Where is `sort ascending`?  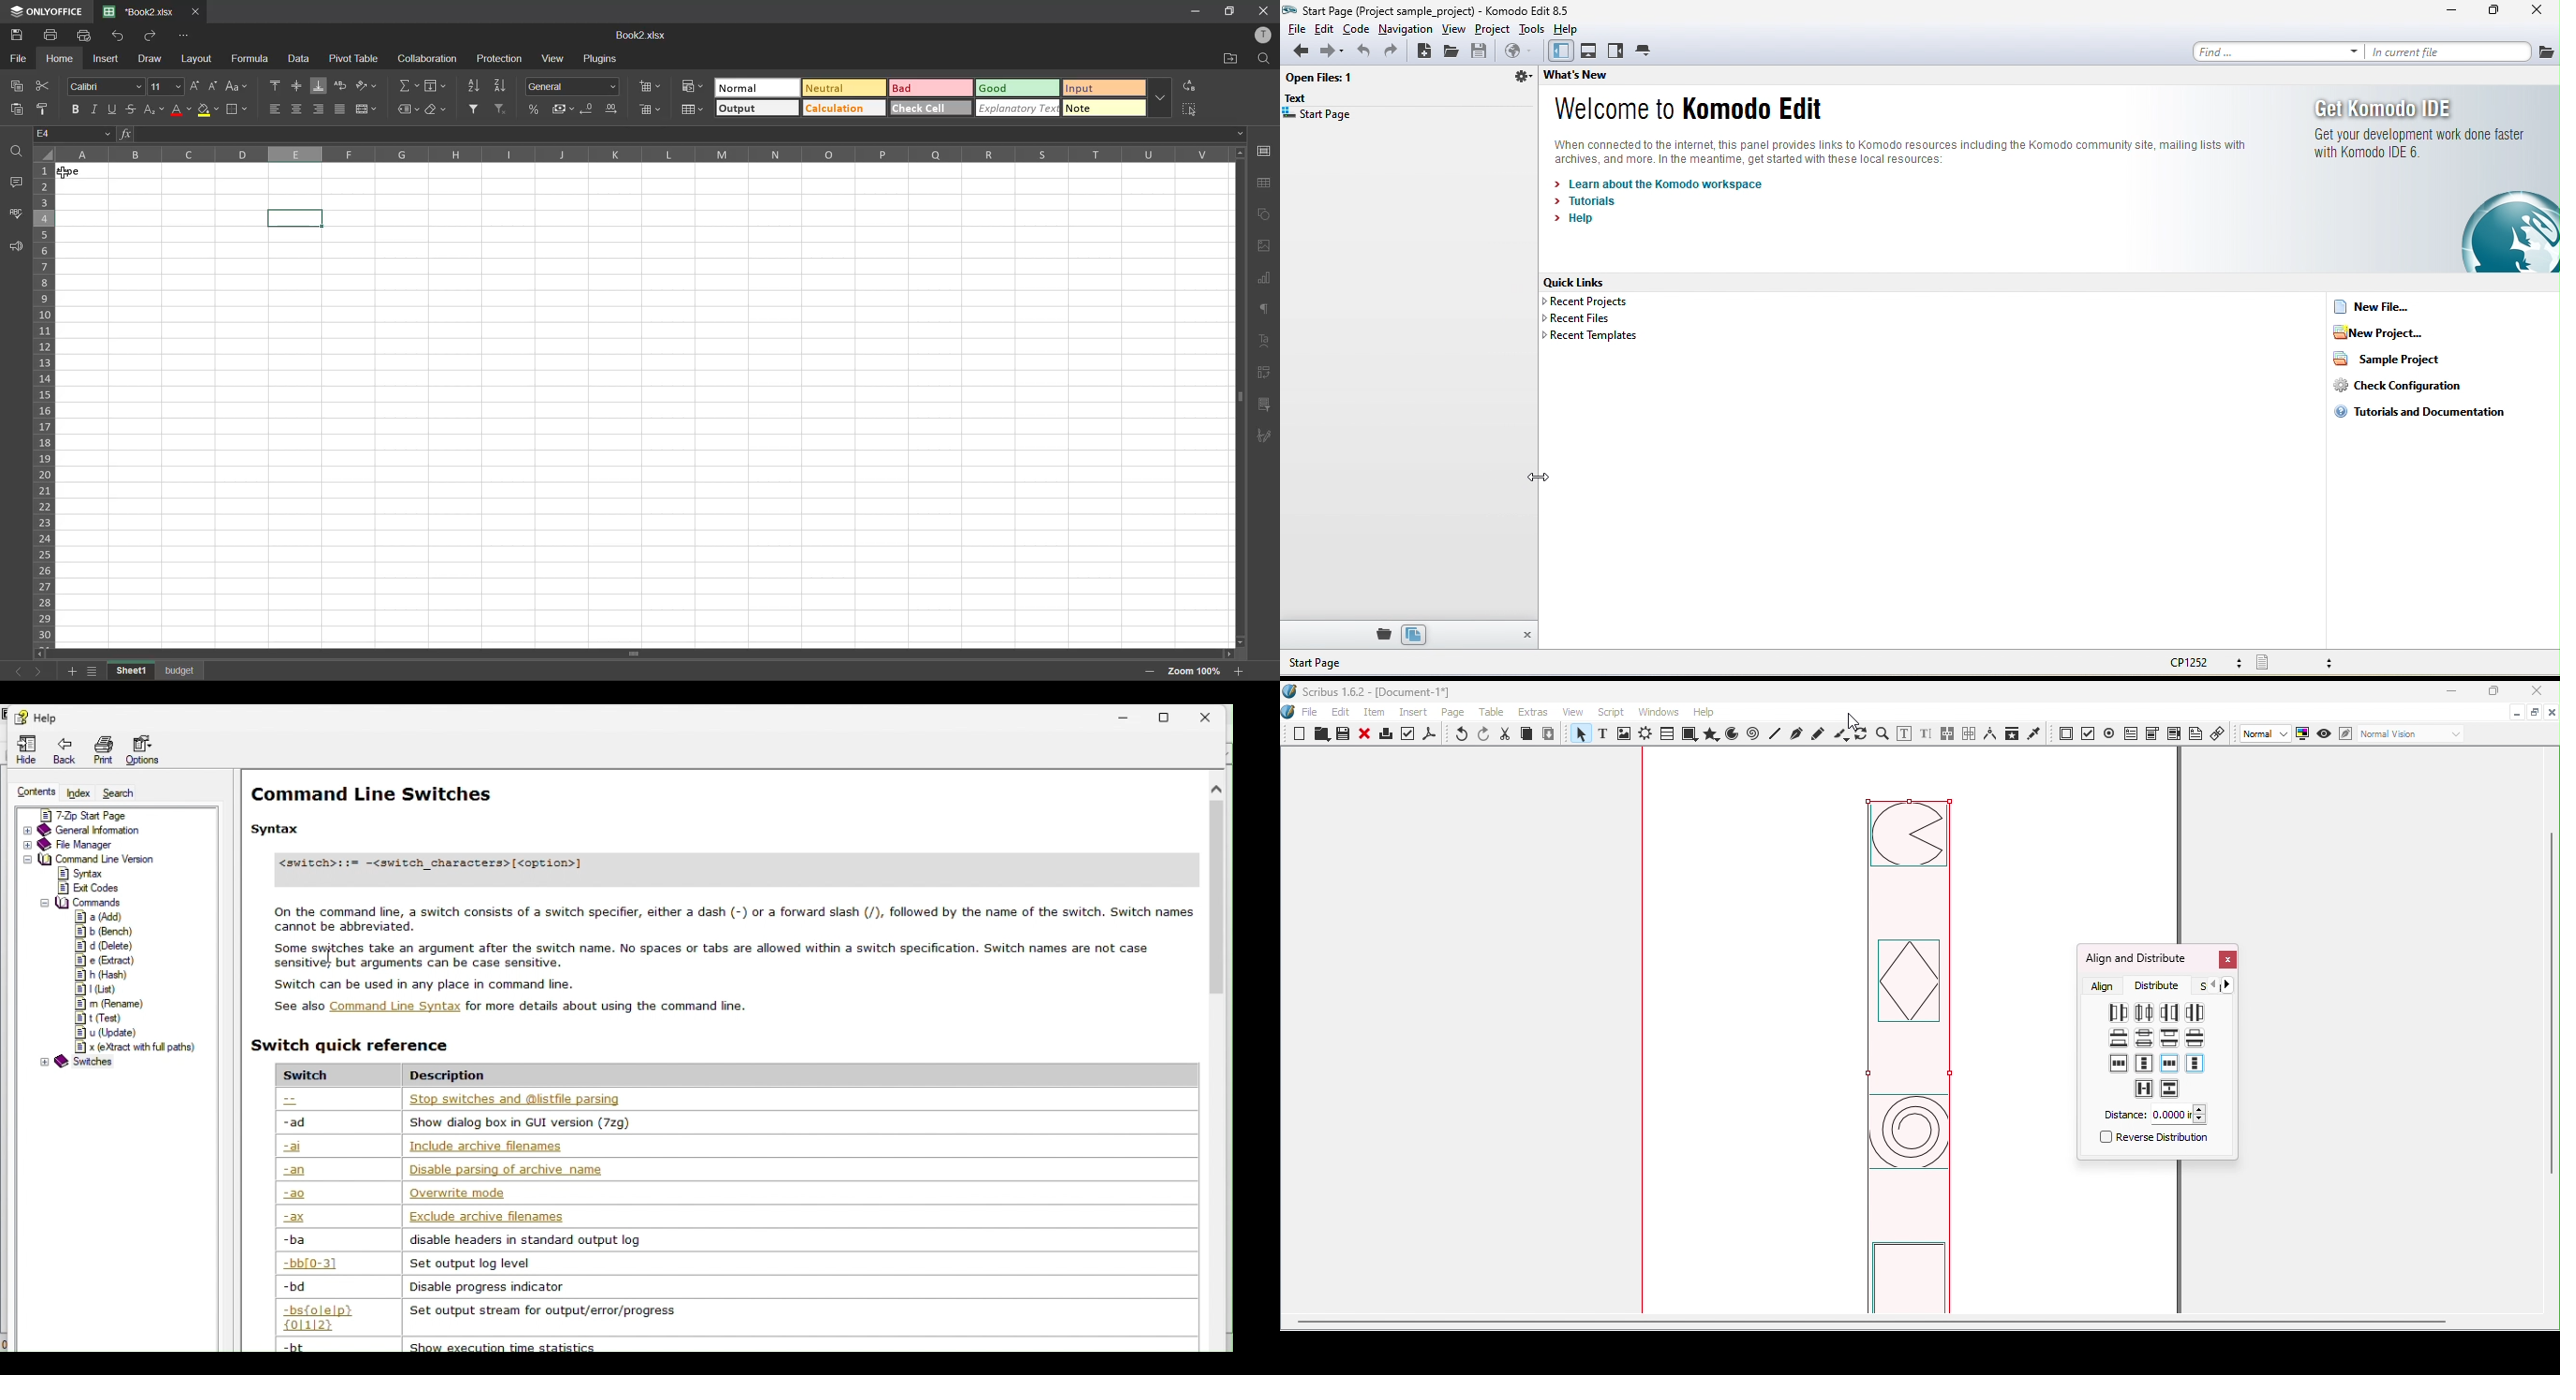
sort ascending is located at coordinates (473, 88).